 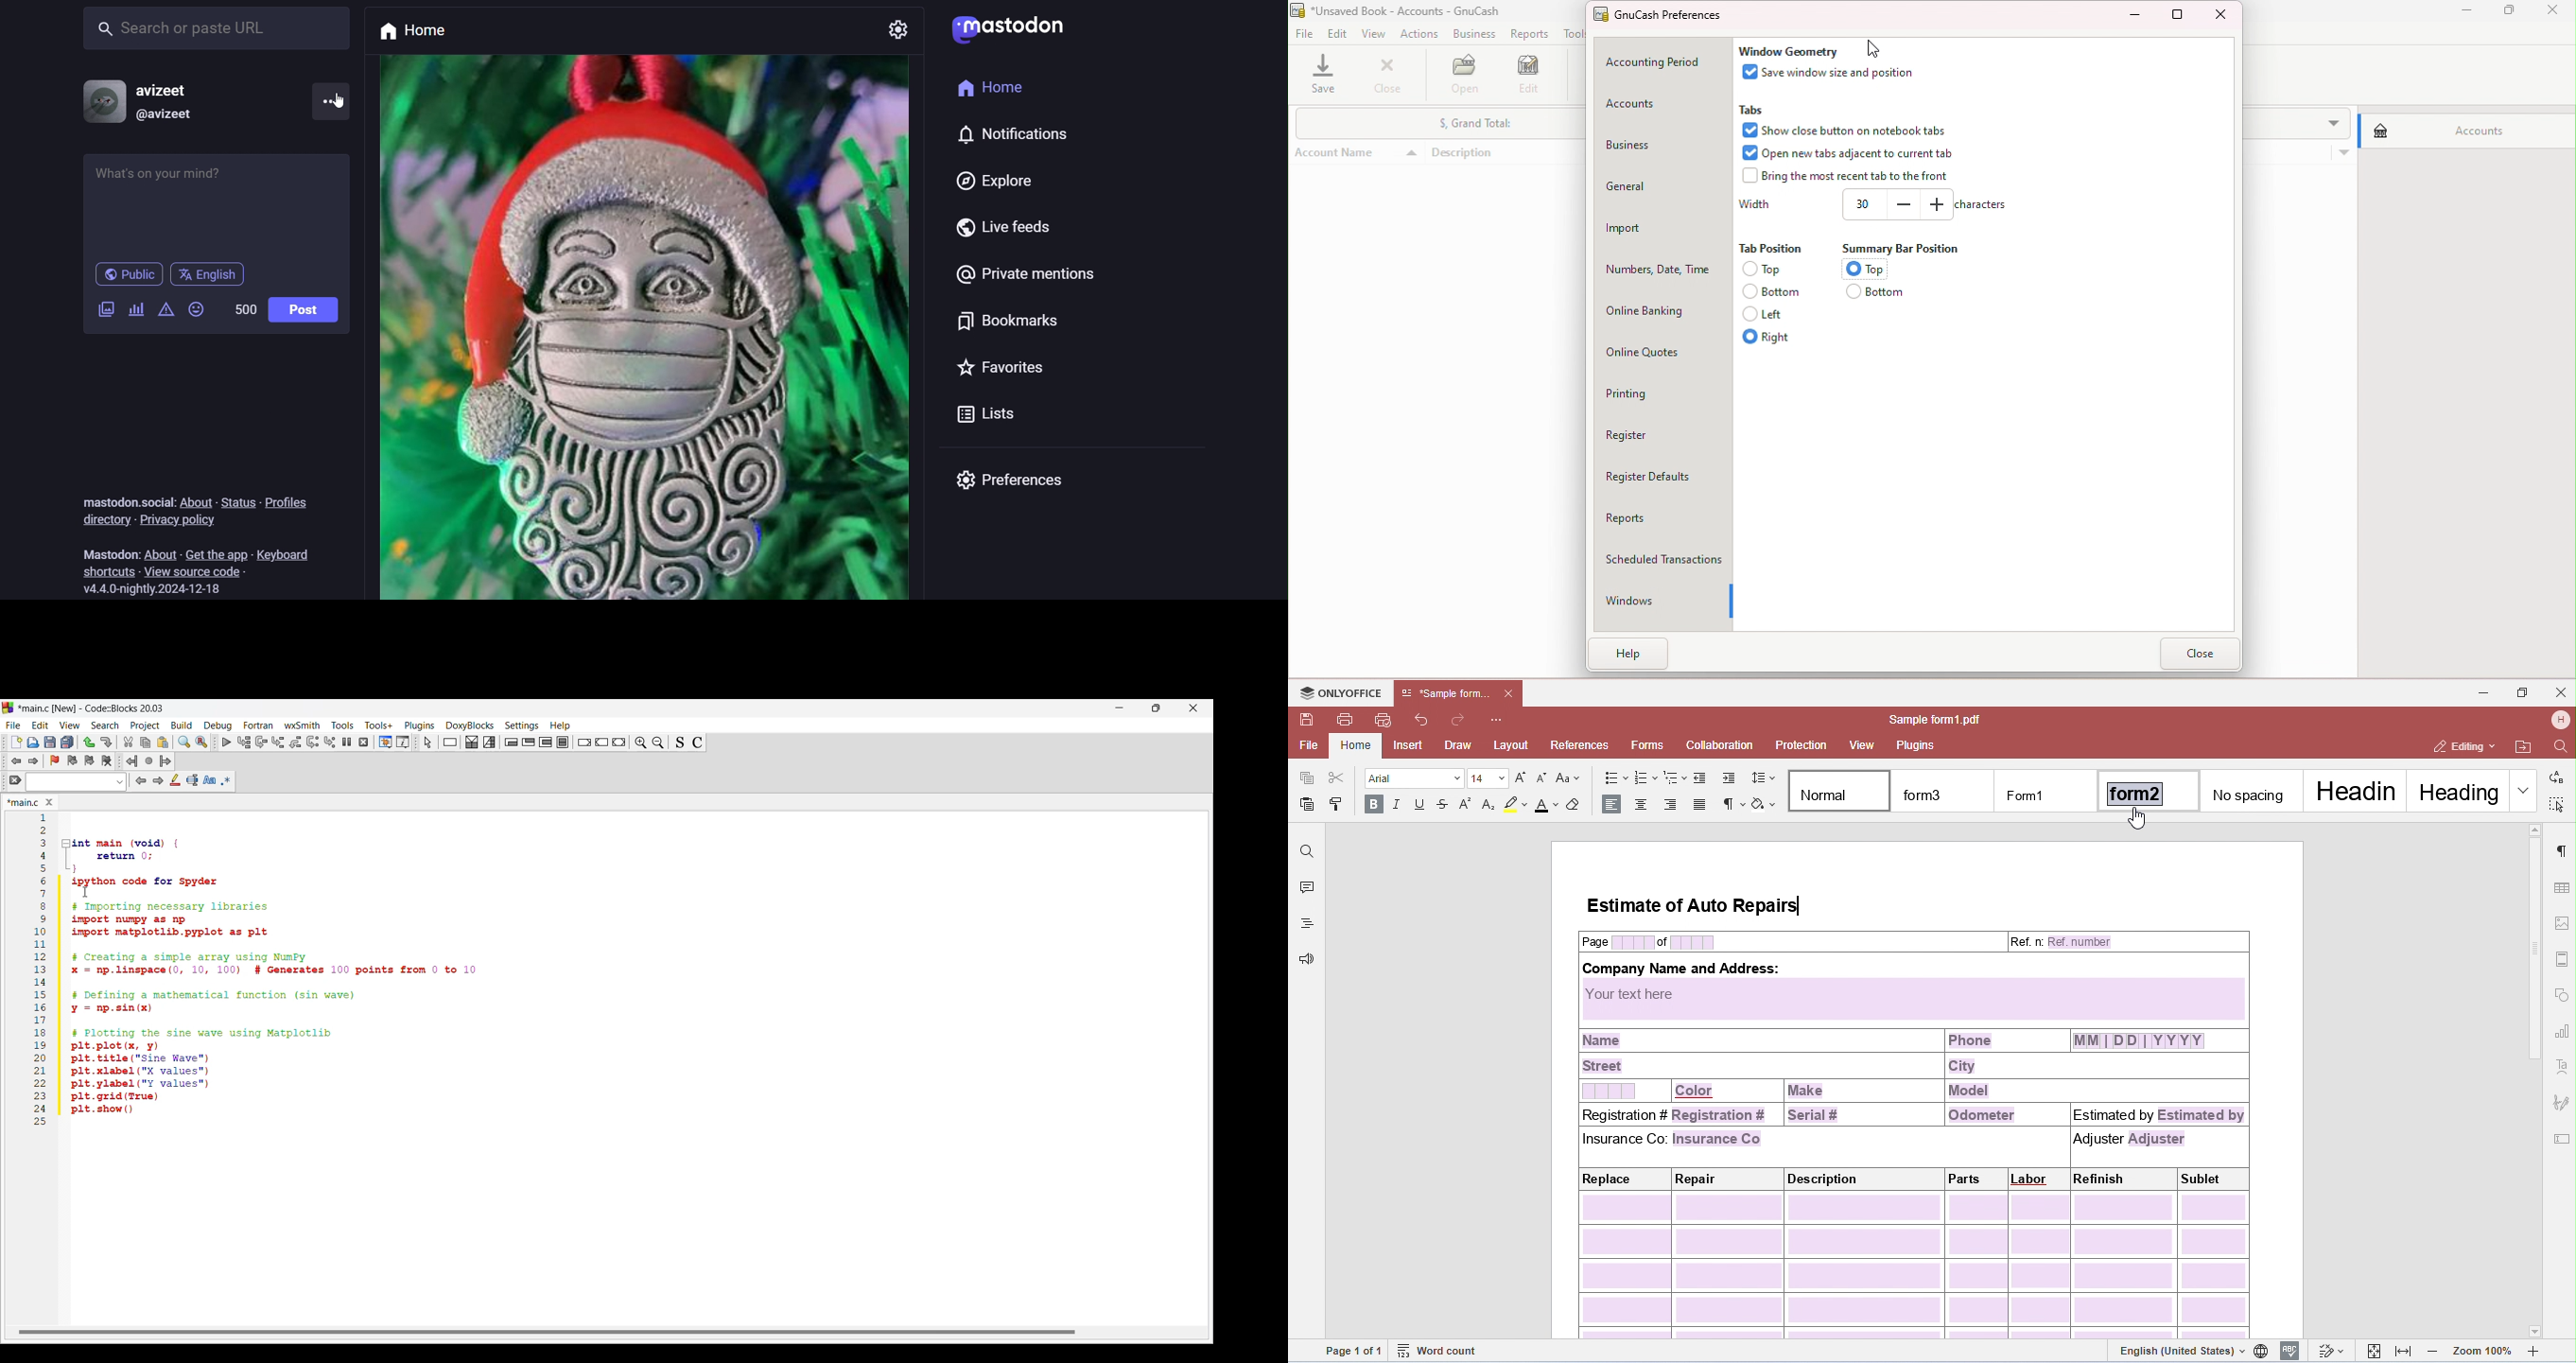 What do you see at coordinates (547, 1331) in the screenshot?
I see `horizontal scroll bar` at bounding box center [547, 1331].